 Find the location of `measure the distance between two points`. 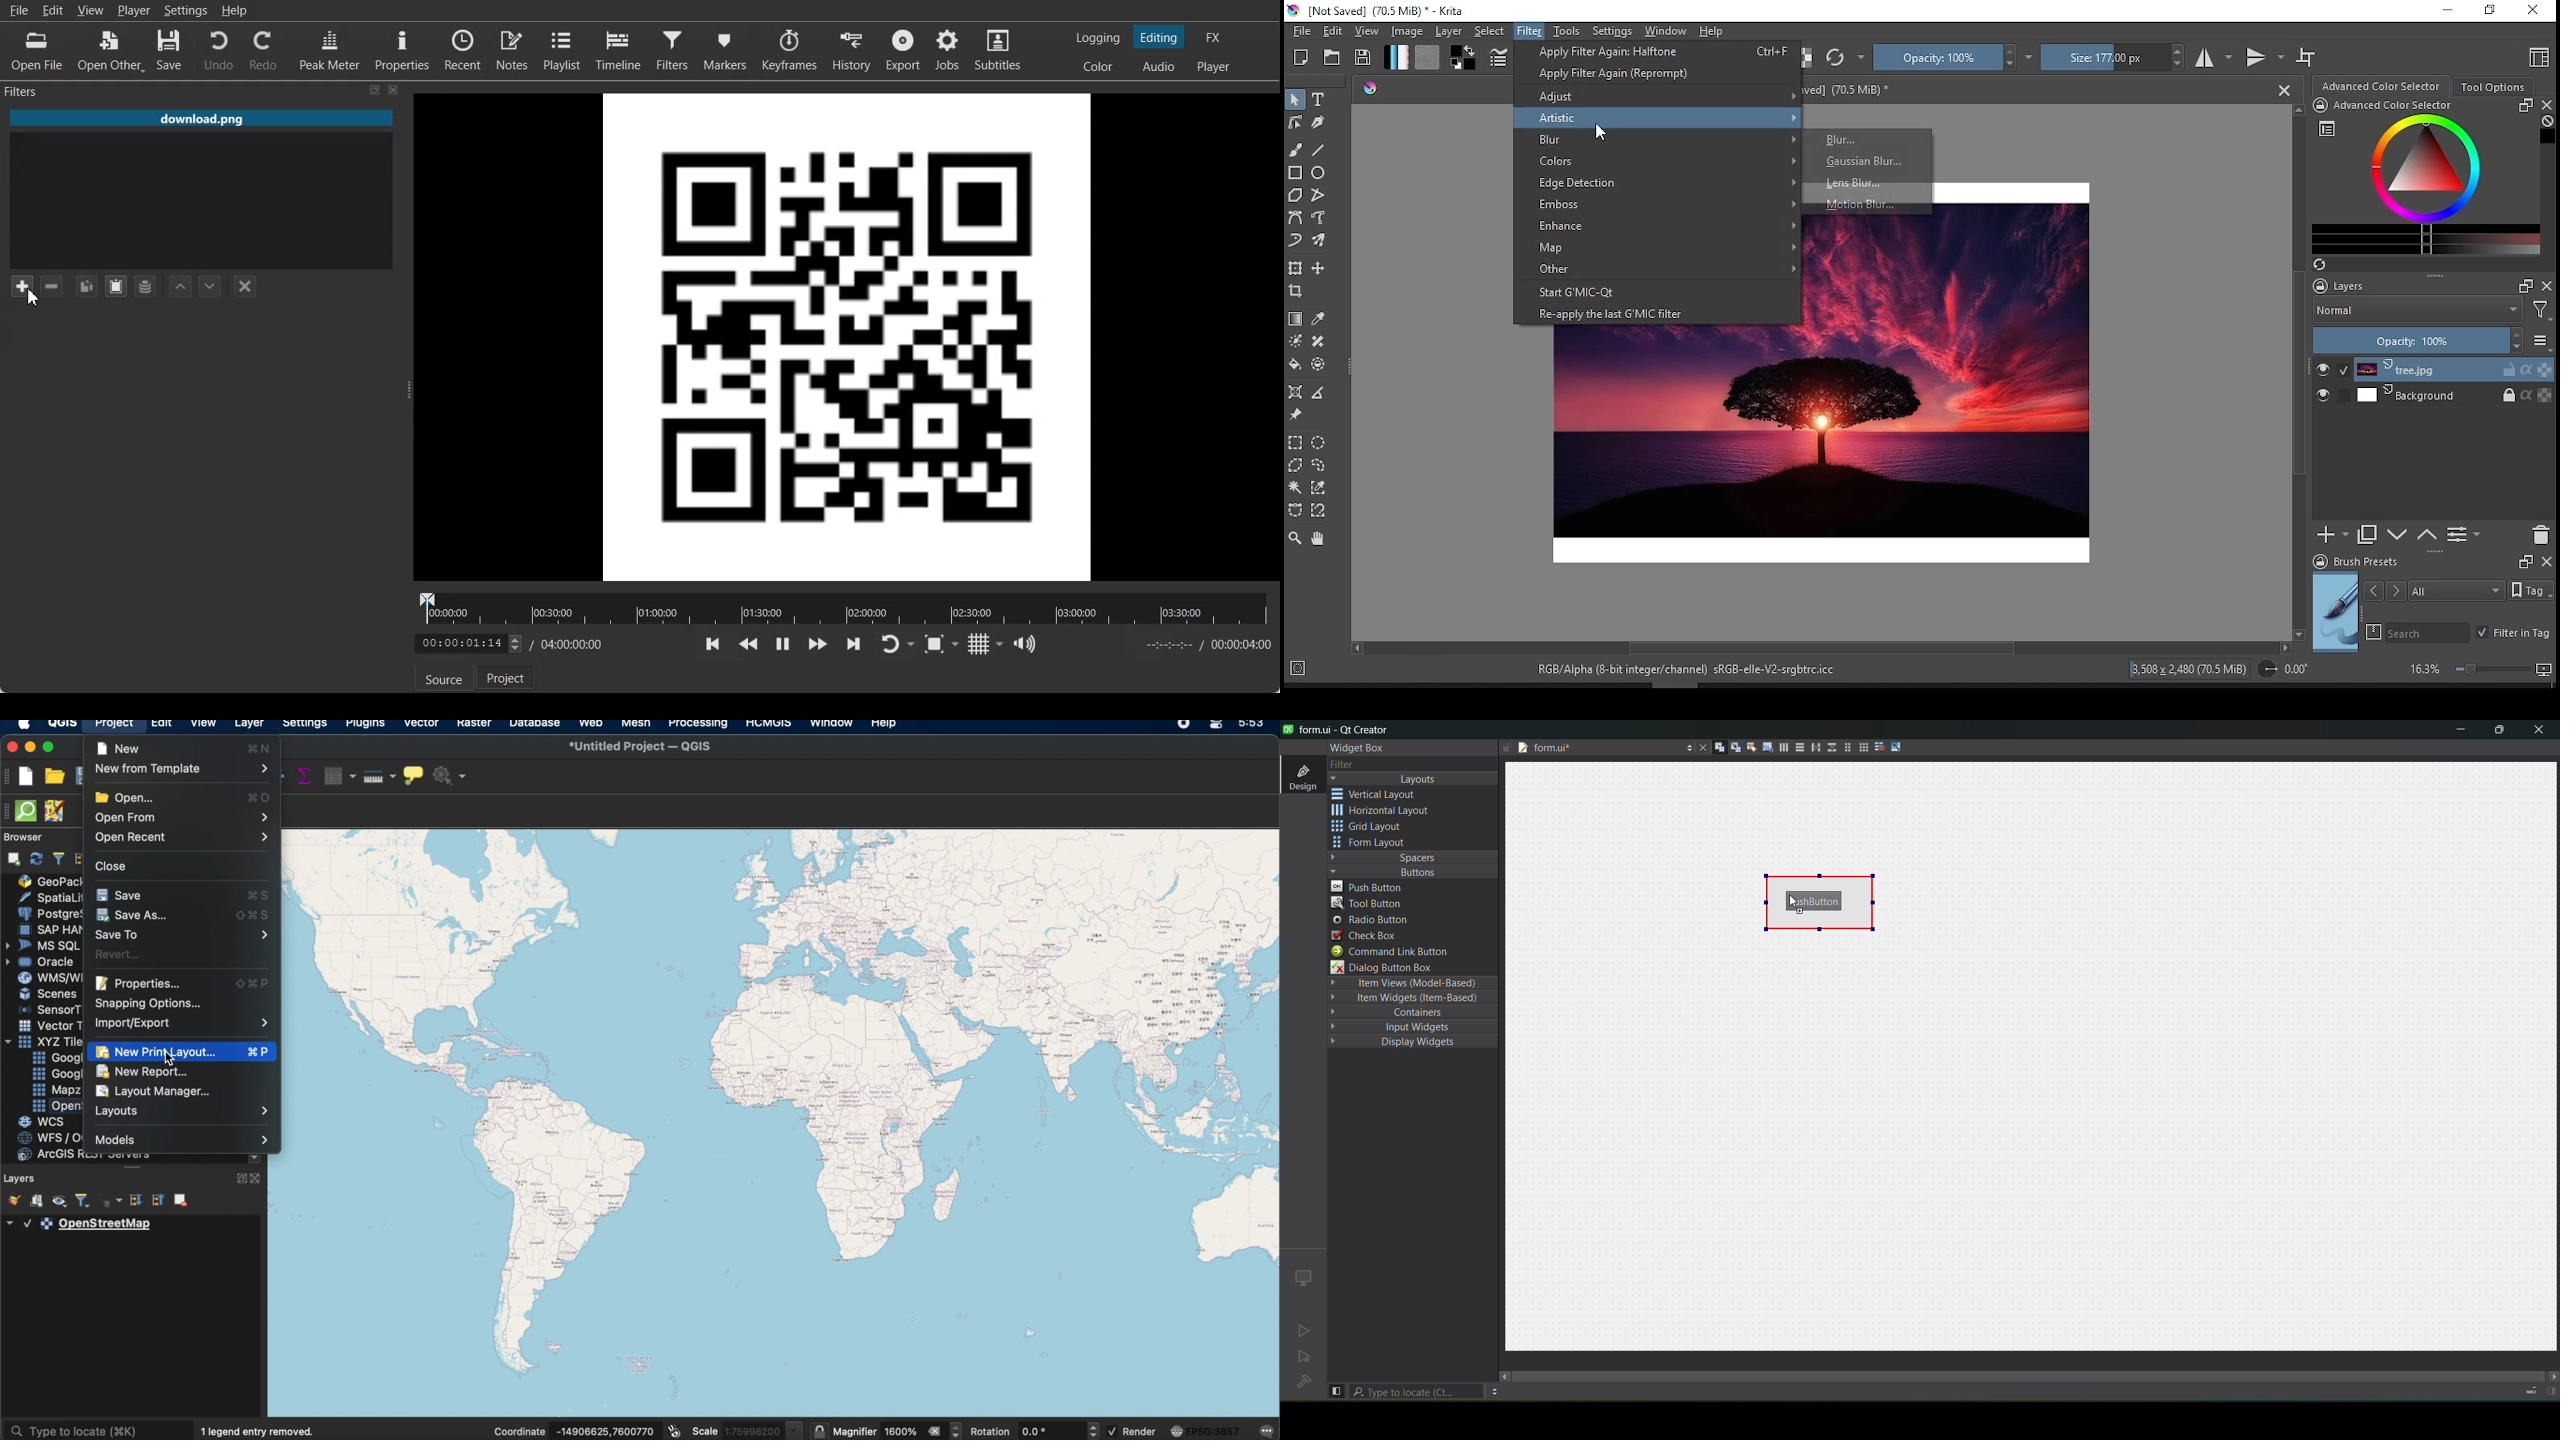

measure the distance between two points is located at coordinates (1318, 393).